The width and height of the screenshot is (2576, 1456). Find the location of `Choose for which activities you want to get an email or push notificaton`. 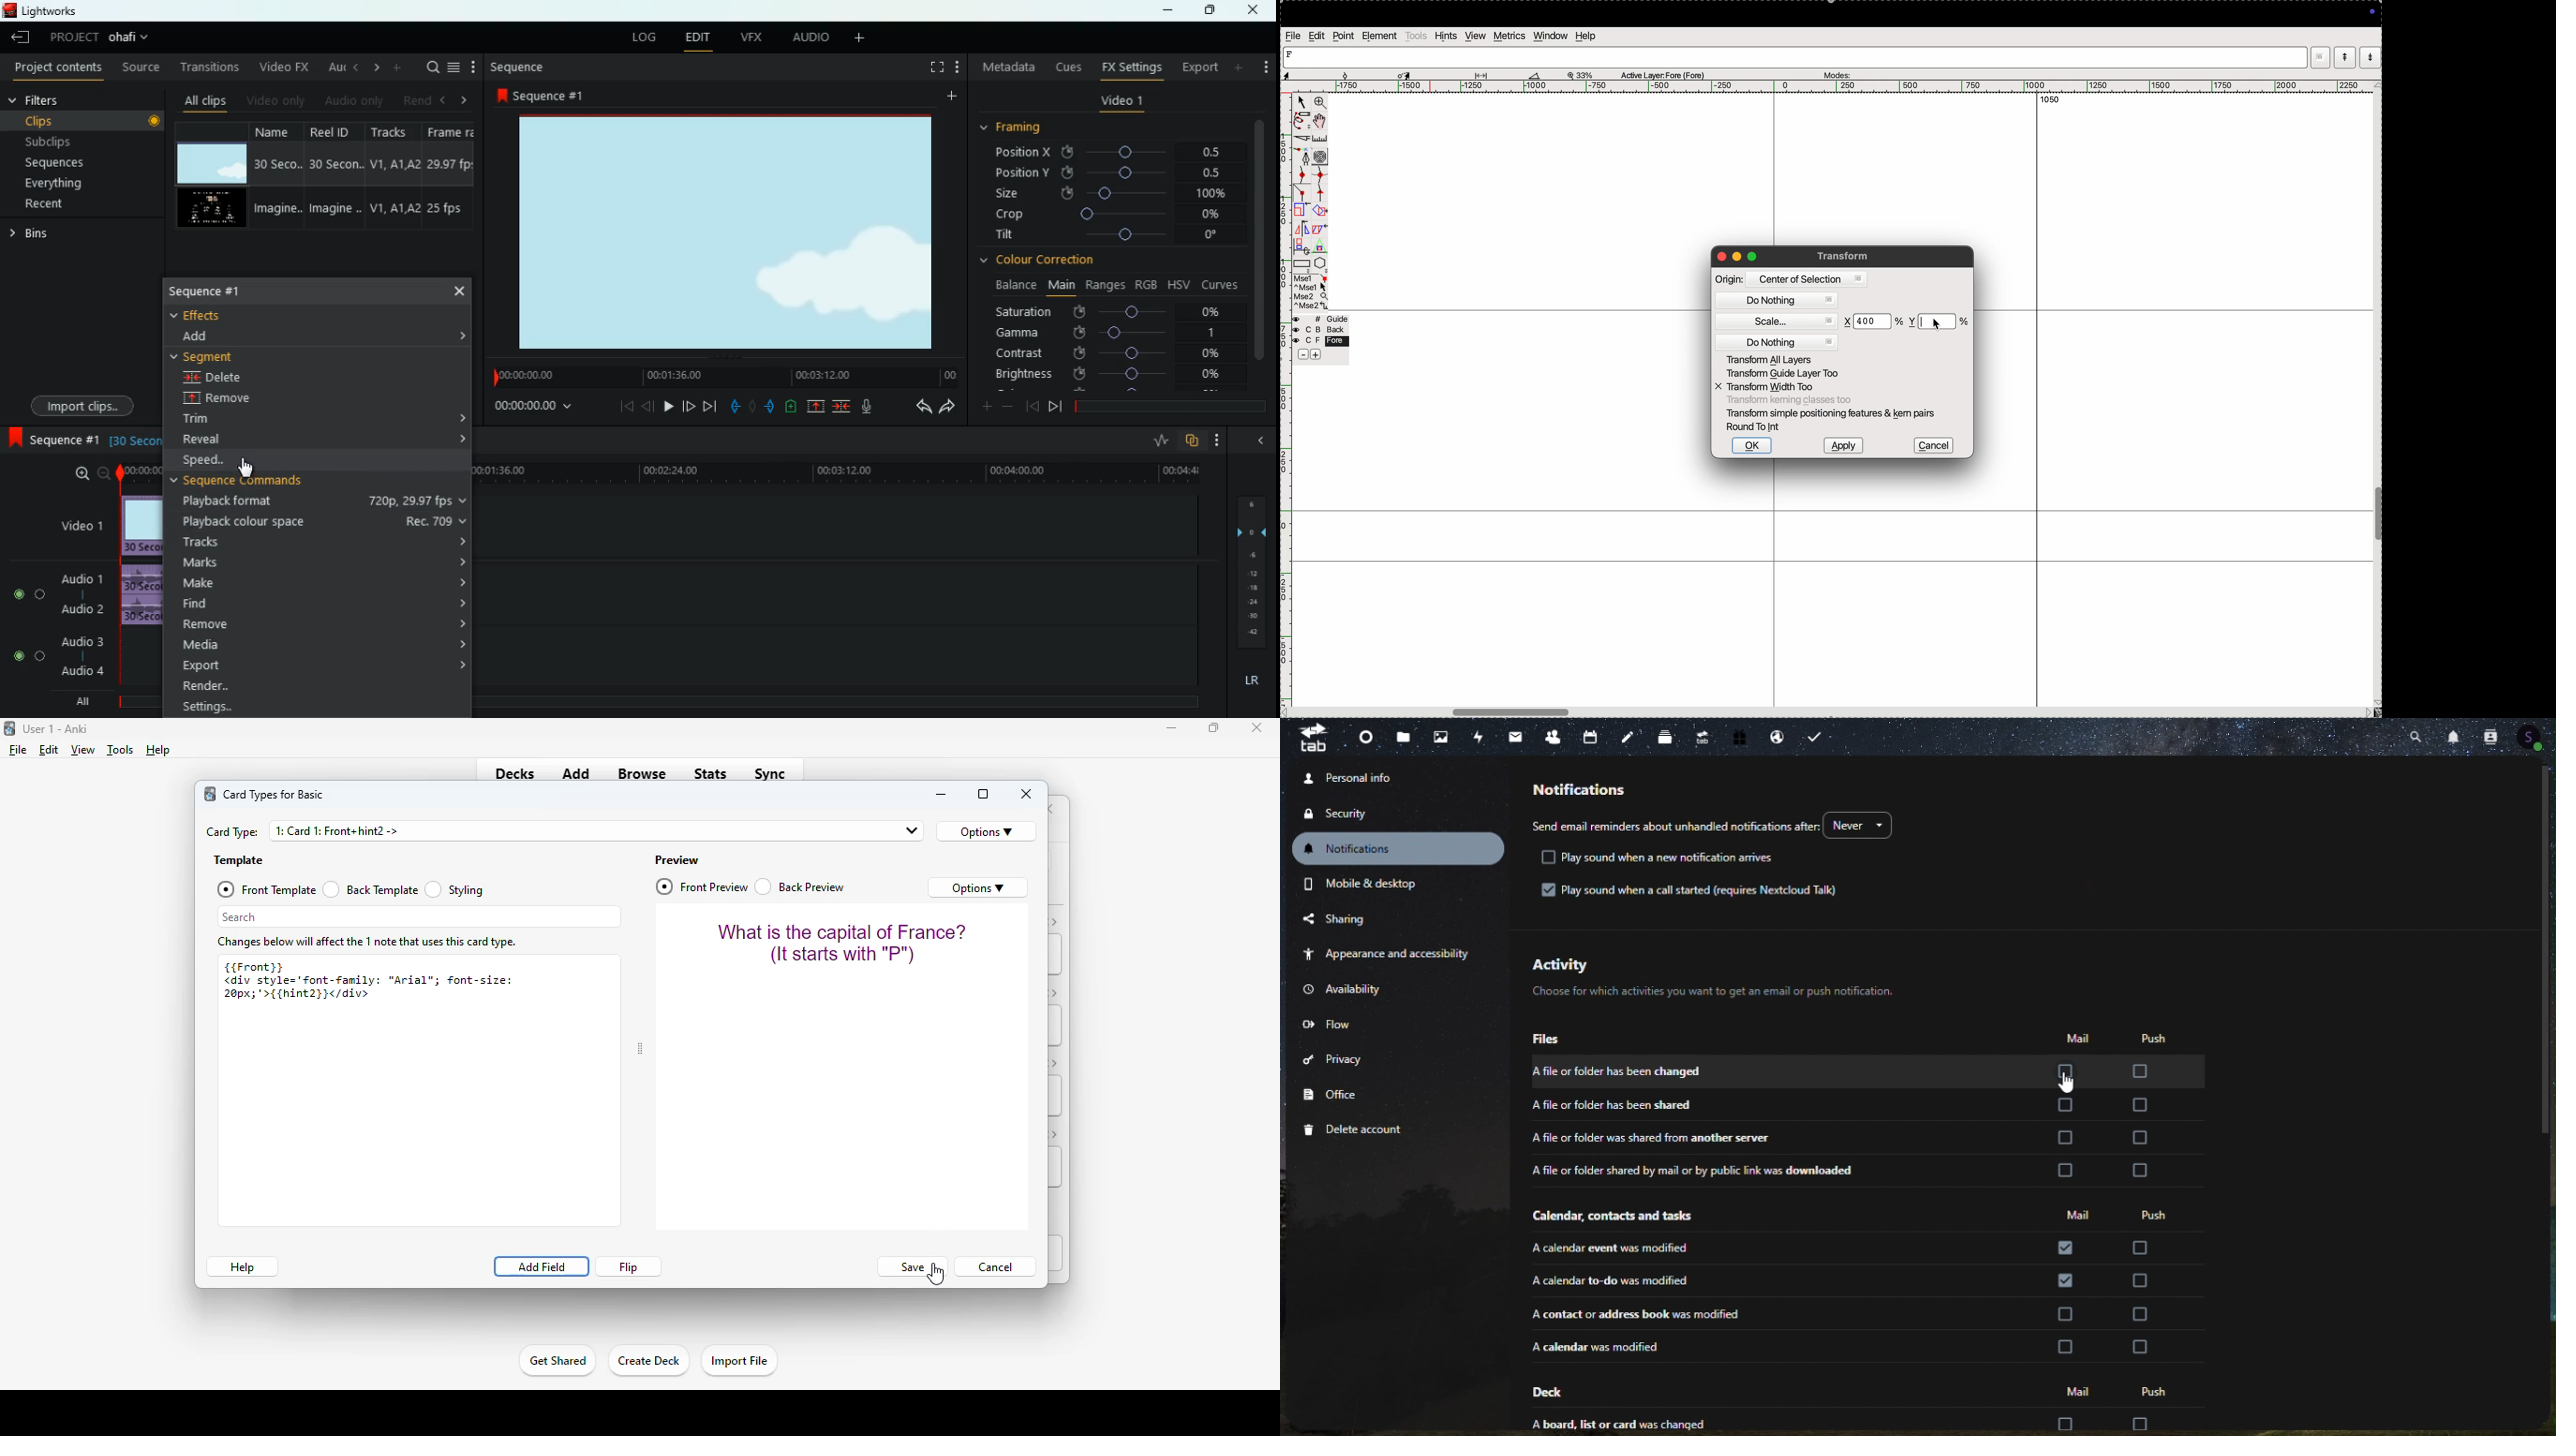

Choose for which activities you want to get an email or push notificaton is located at coordinates (1711, 991).